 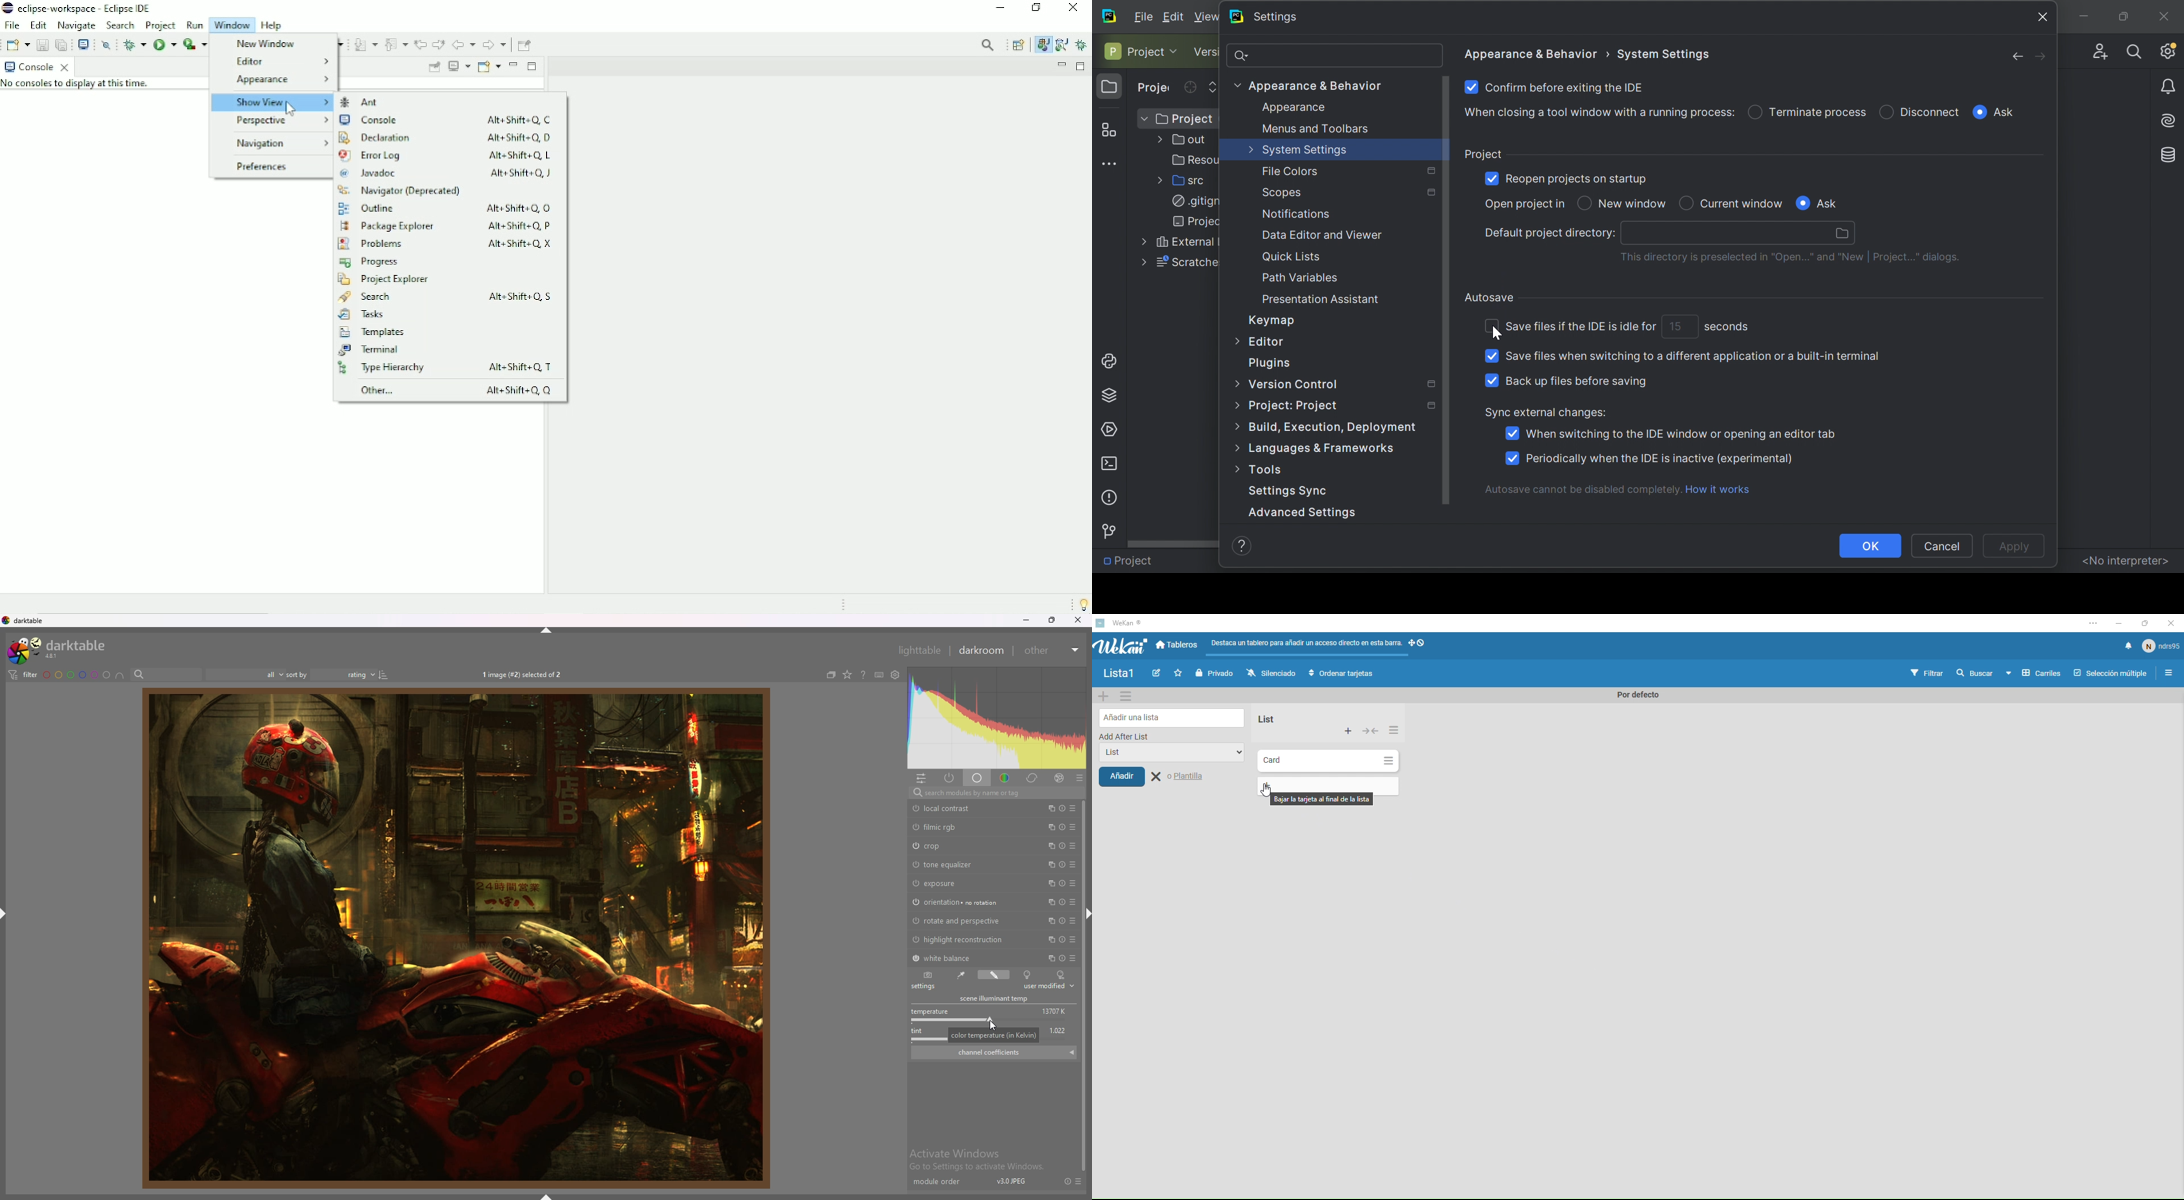 What do you see at coordinates (1420, 646) in the screenshot?
I see `Actions` at bounding box center [1420, 646].